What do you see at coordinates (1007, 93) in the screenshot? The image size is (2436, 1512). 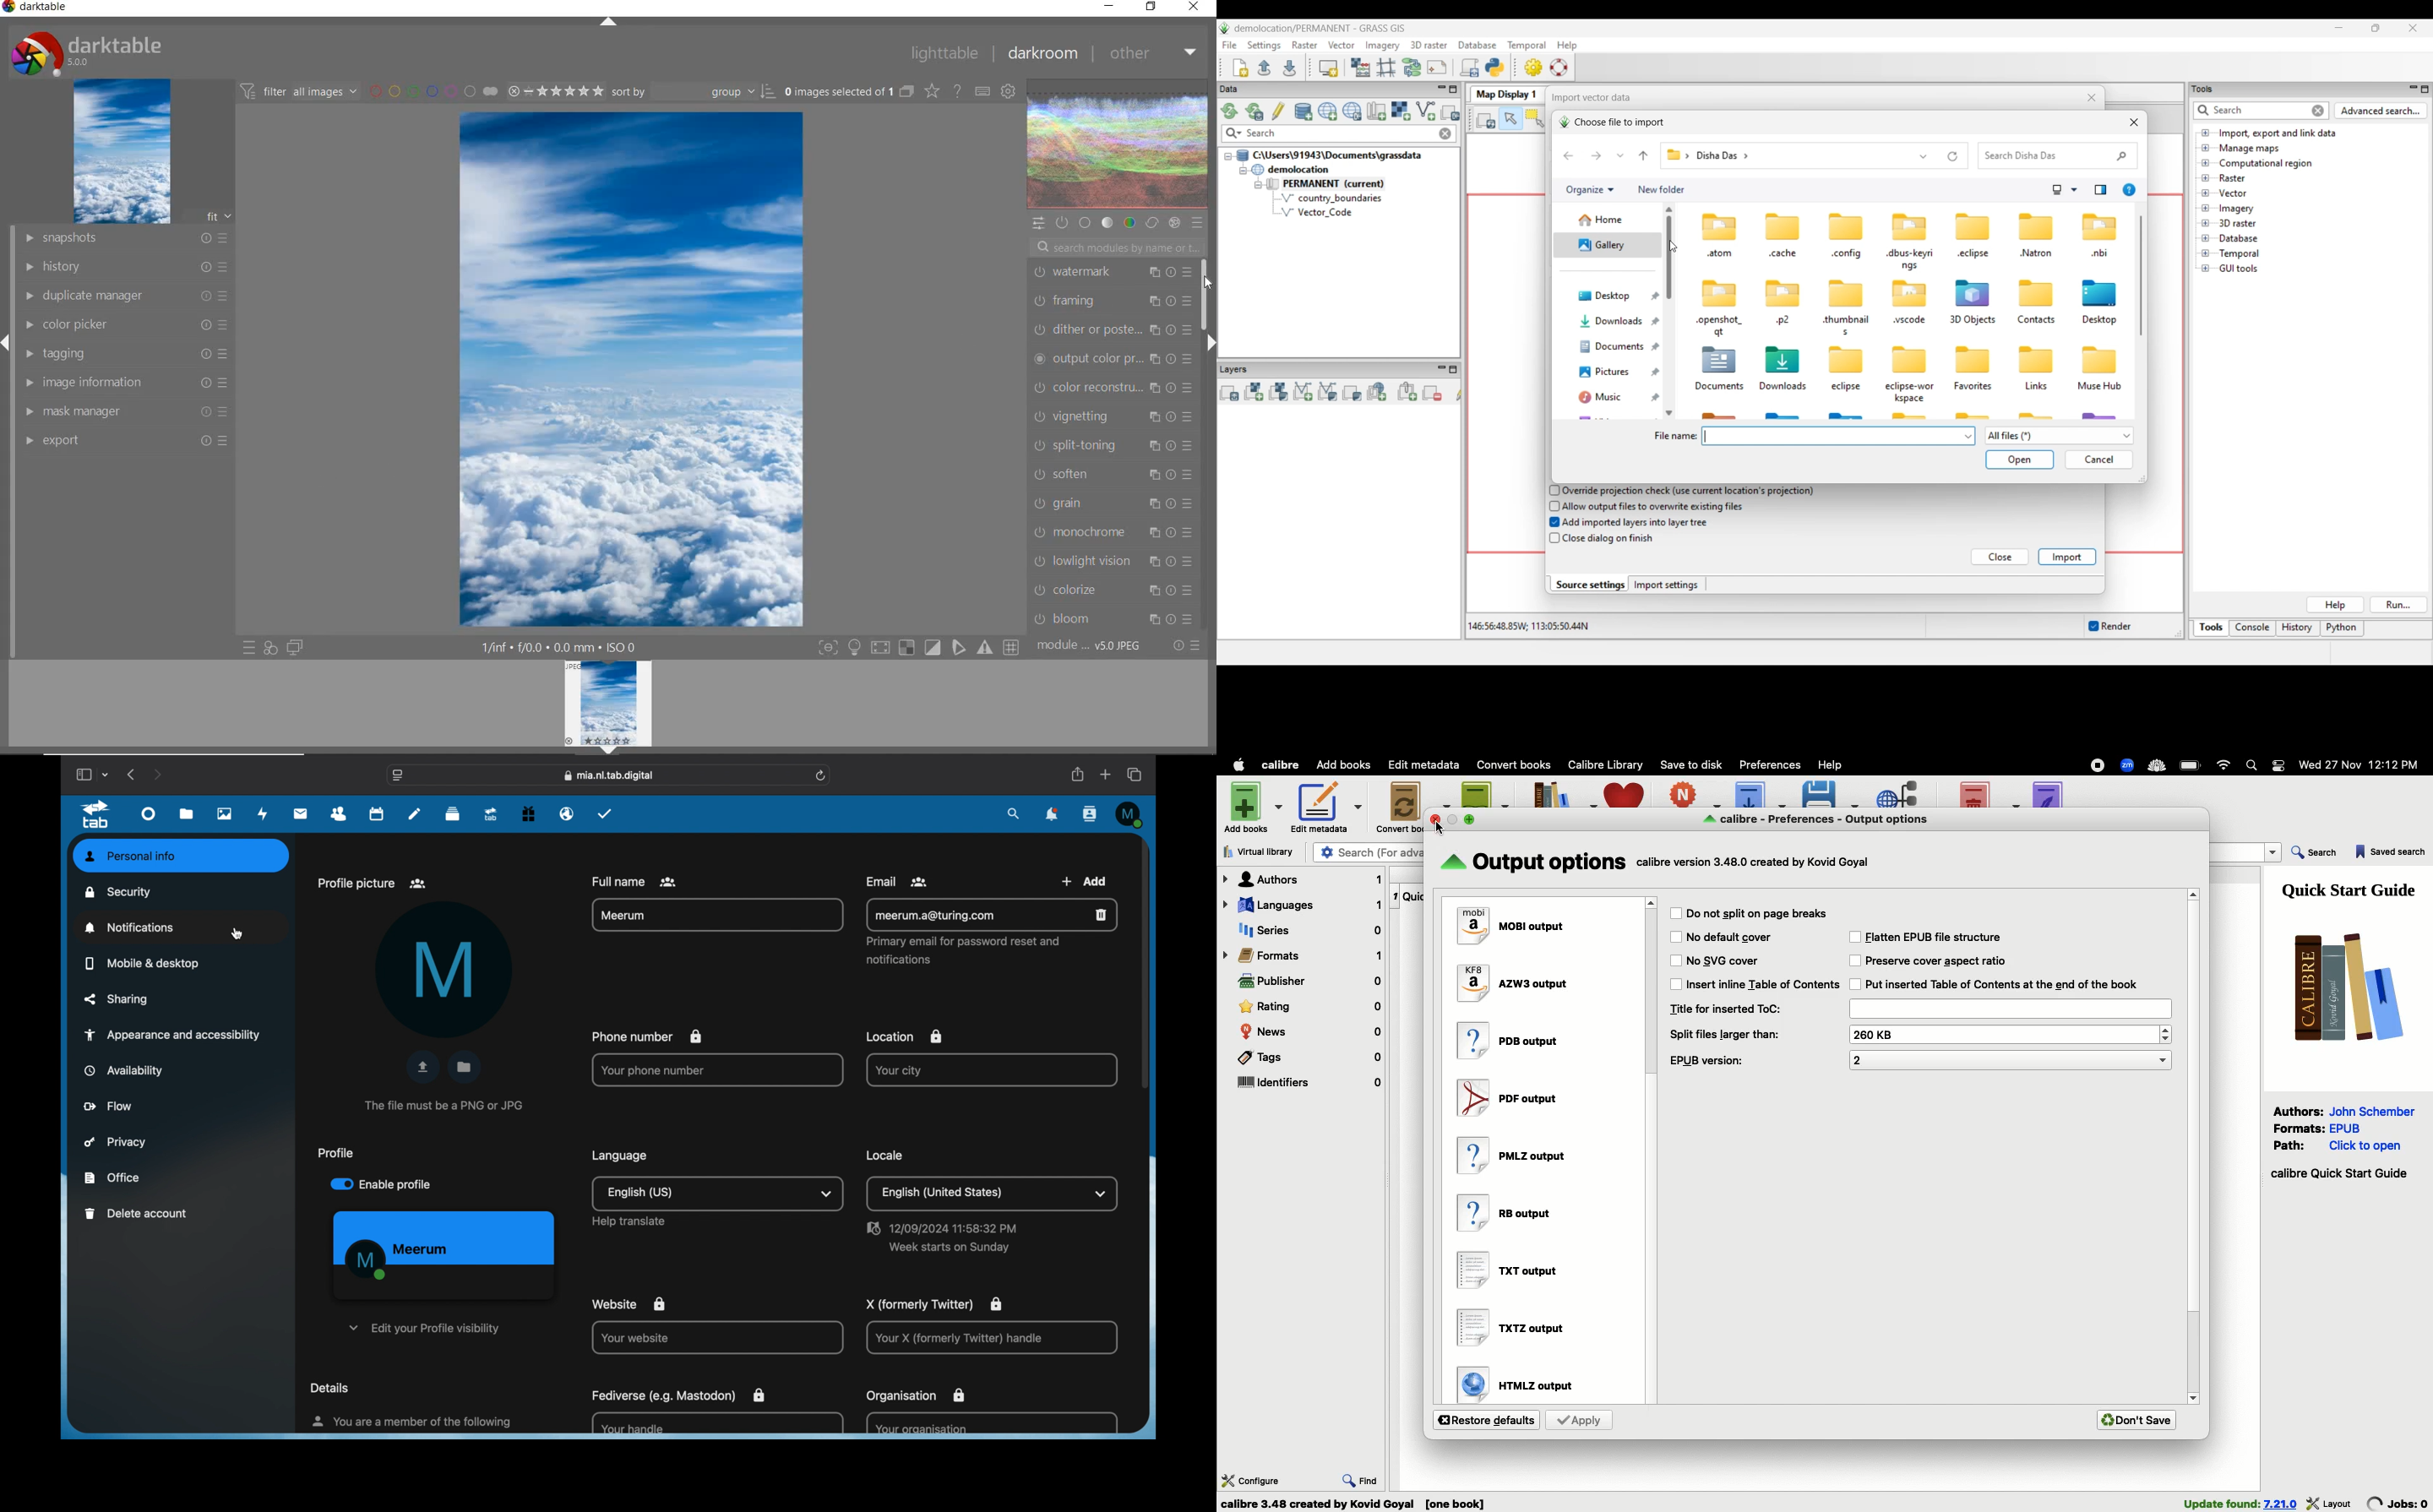 I see `SHOW GLOBAL PREFERENCE` at bounding box center [1007, 93].